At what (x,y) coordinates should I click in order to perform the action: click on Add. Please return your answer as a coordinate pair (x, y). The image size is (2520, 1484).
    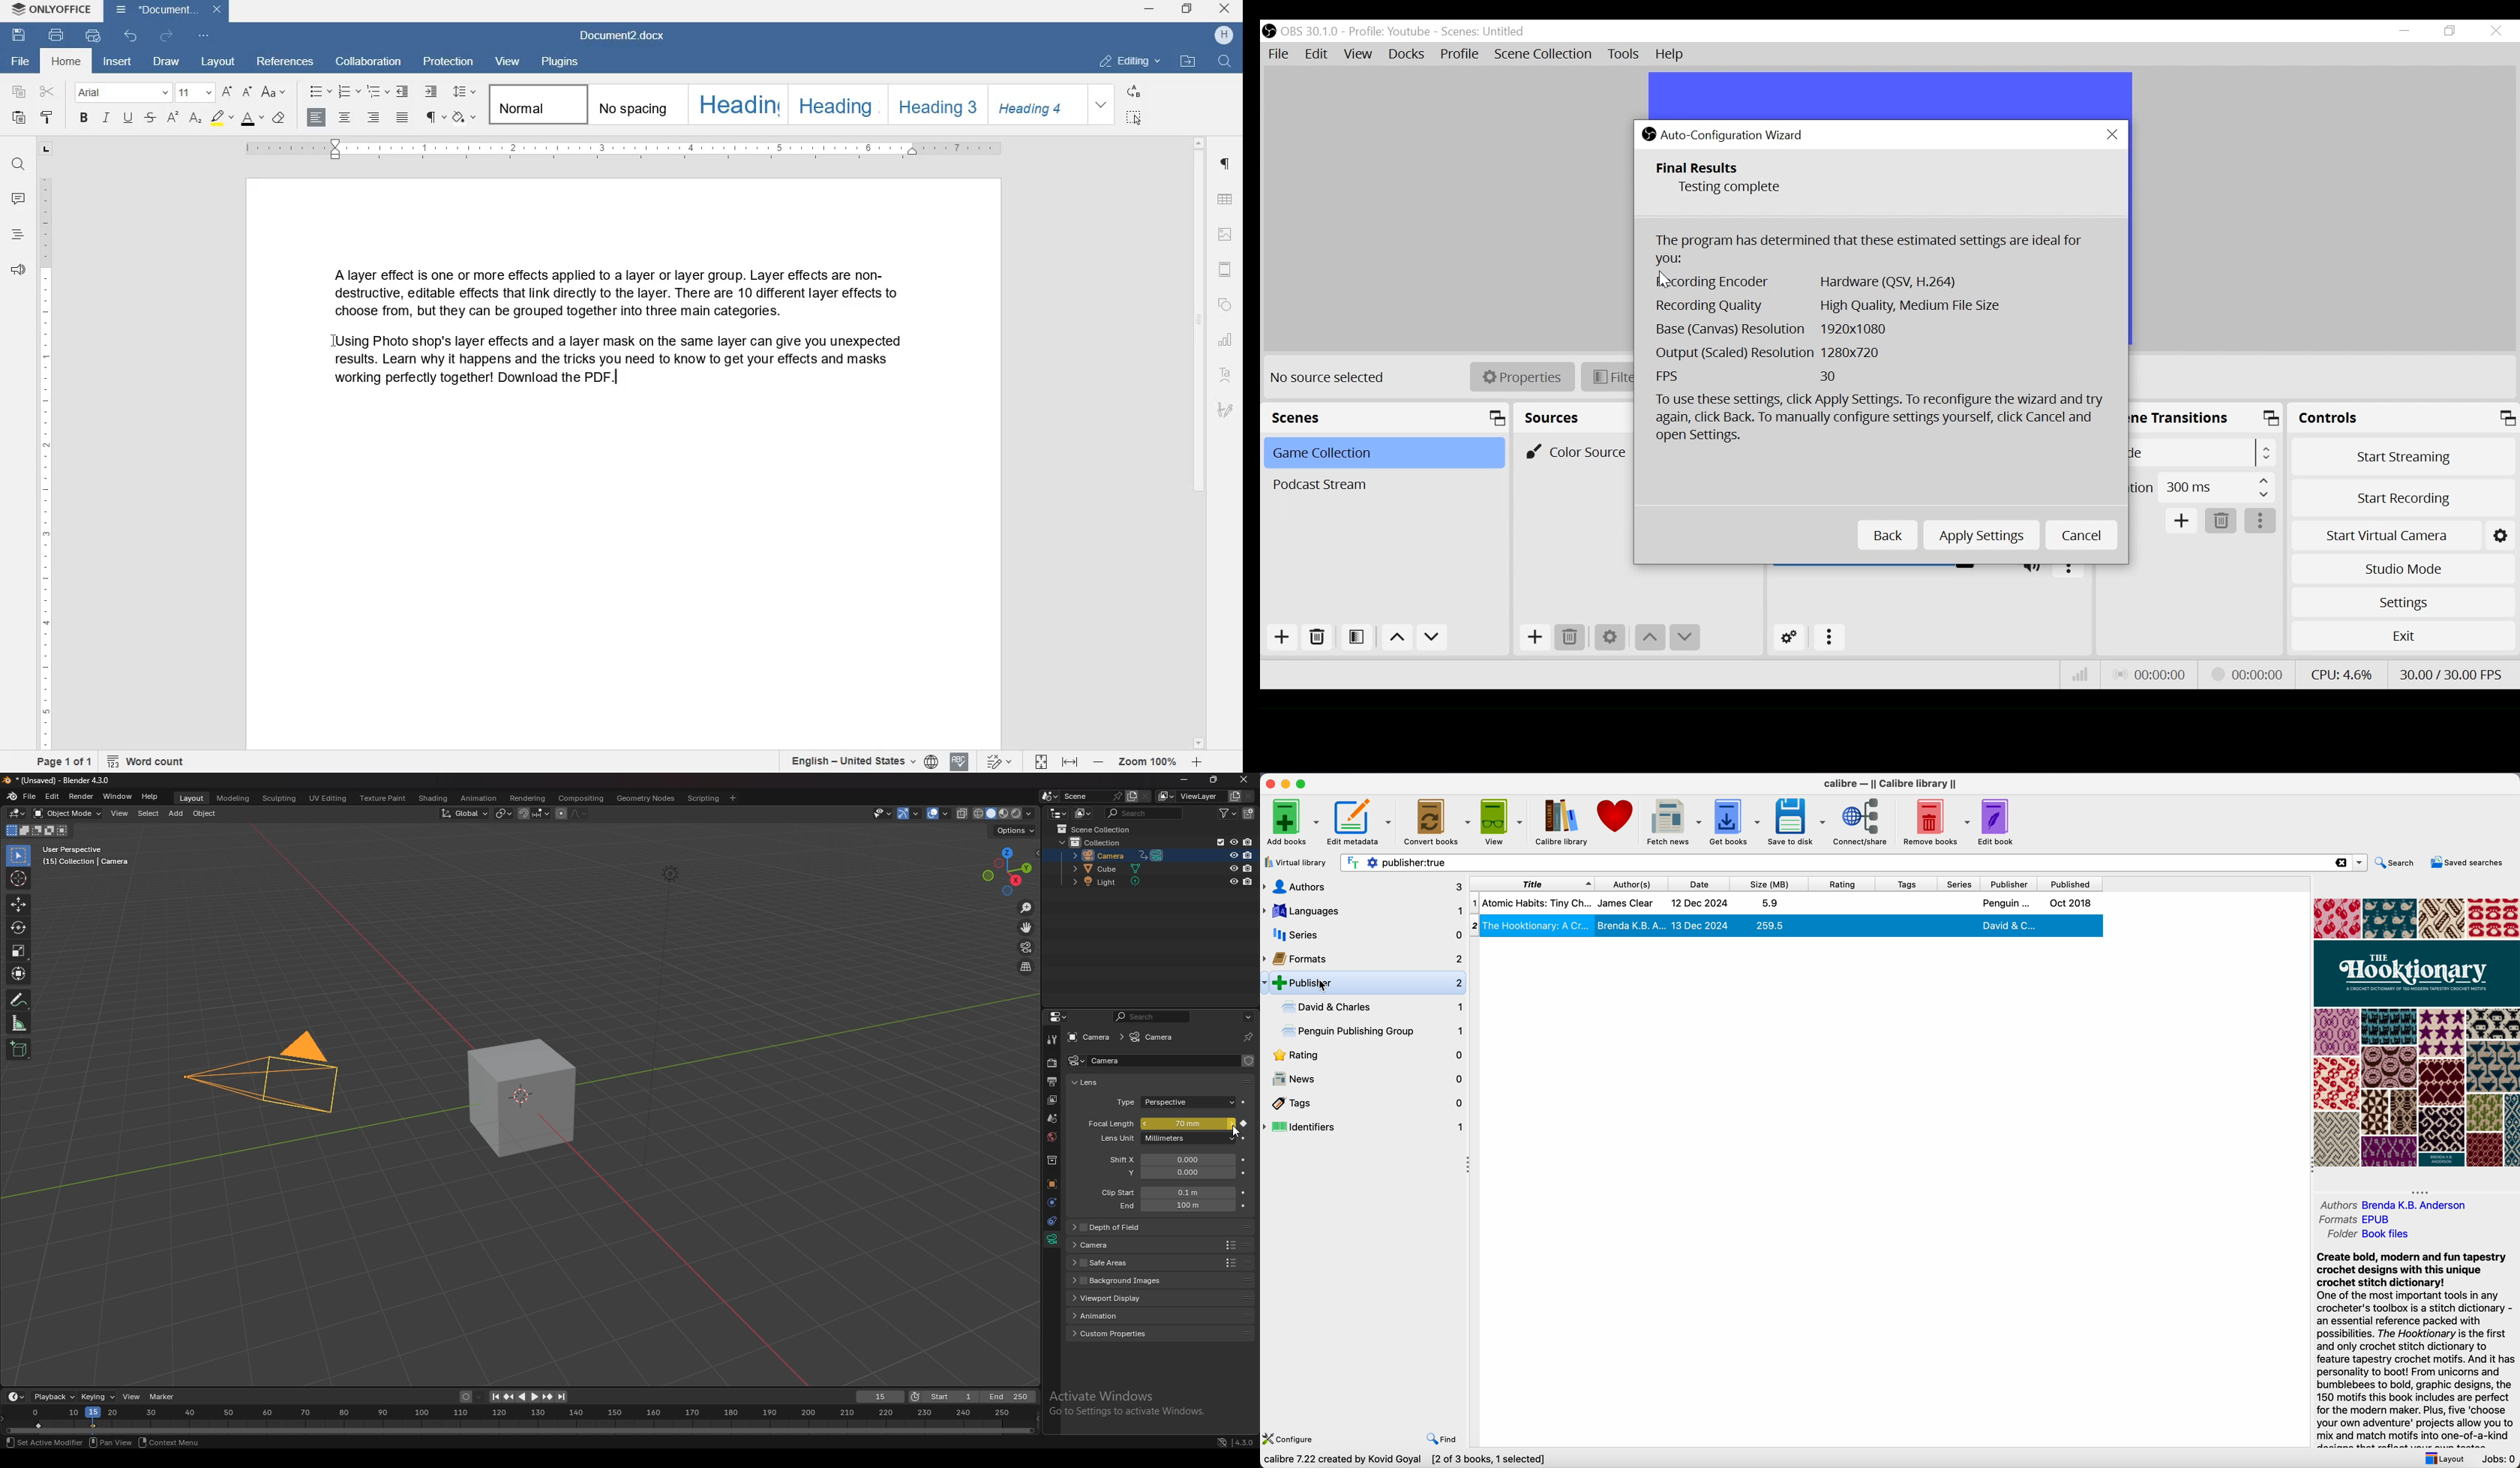
    Looking at the image, I should click on (1282, 637).